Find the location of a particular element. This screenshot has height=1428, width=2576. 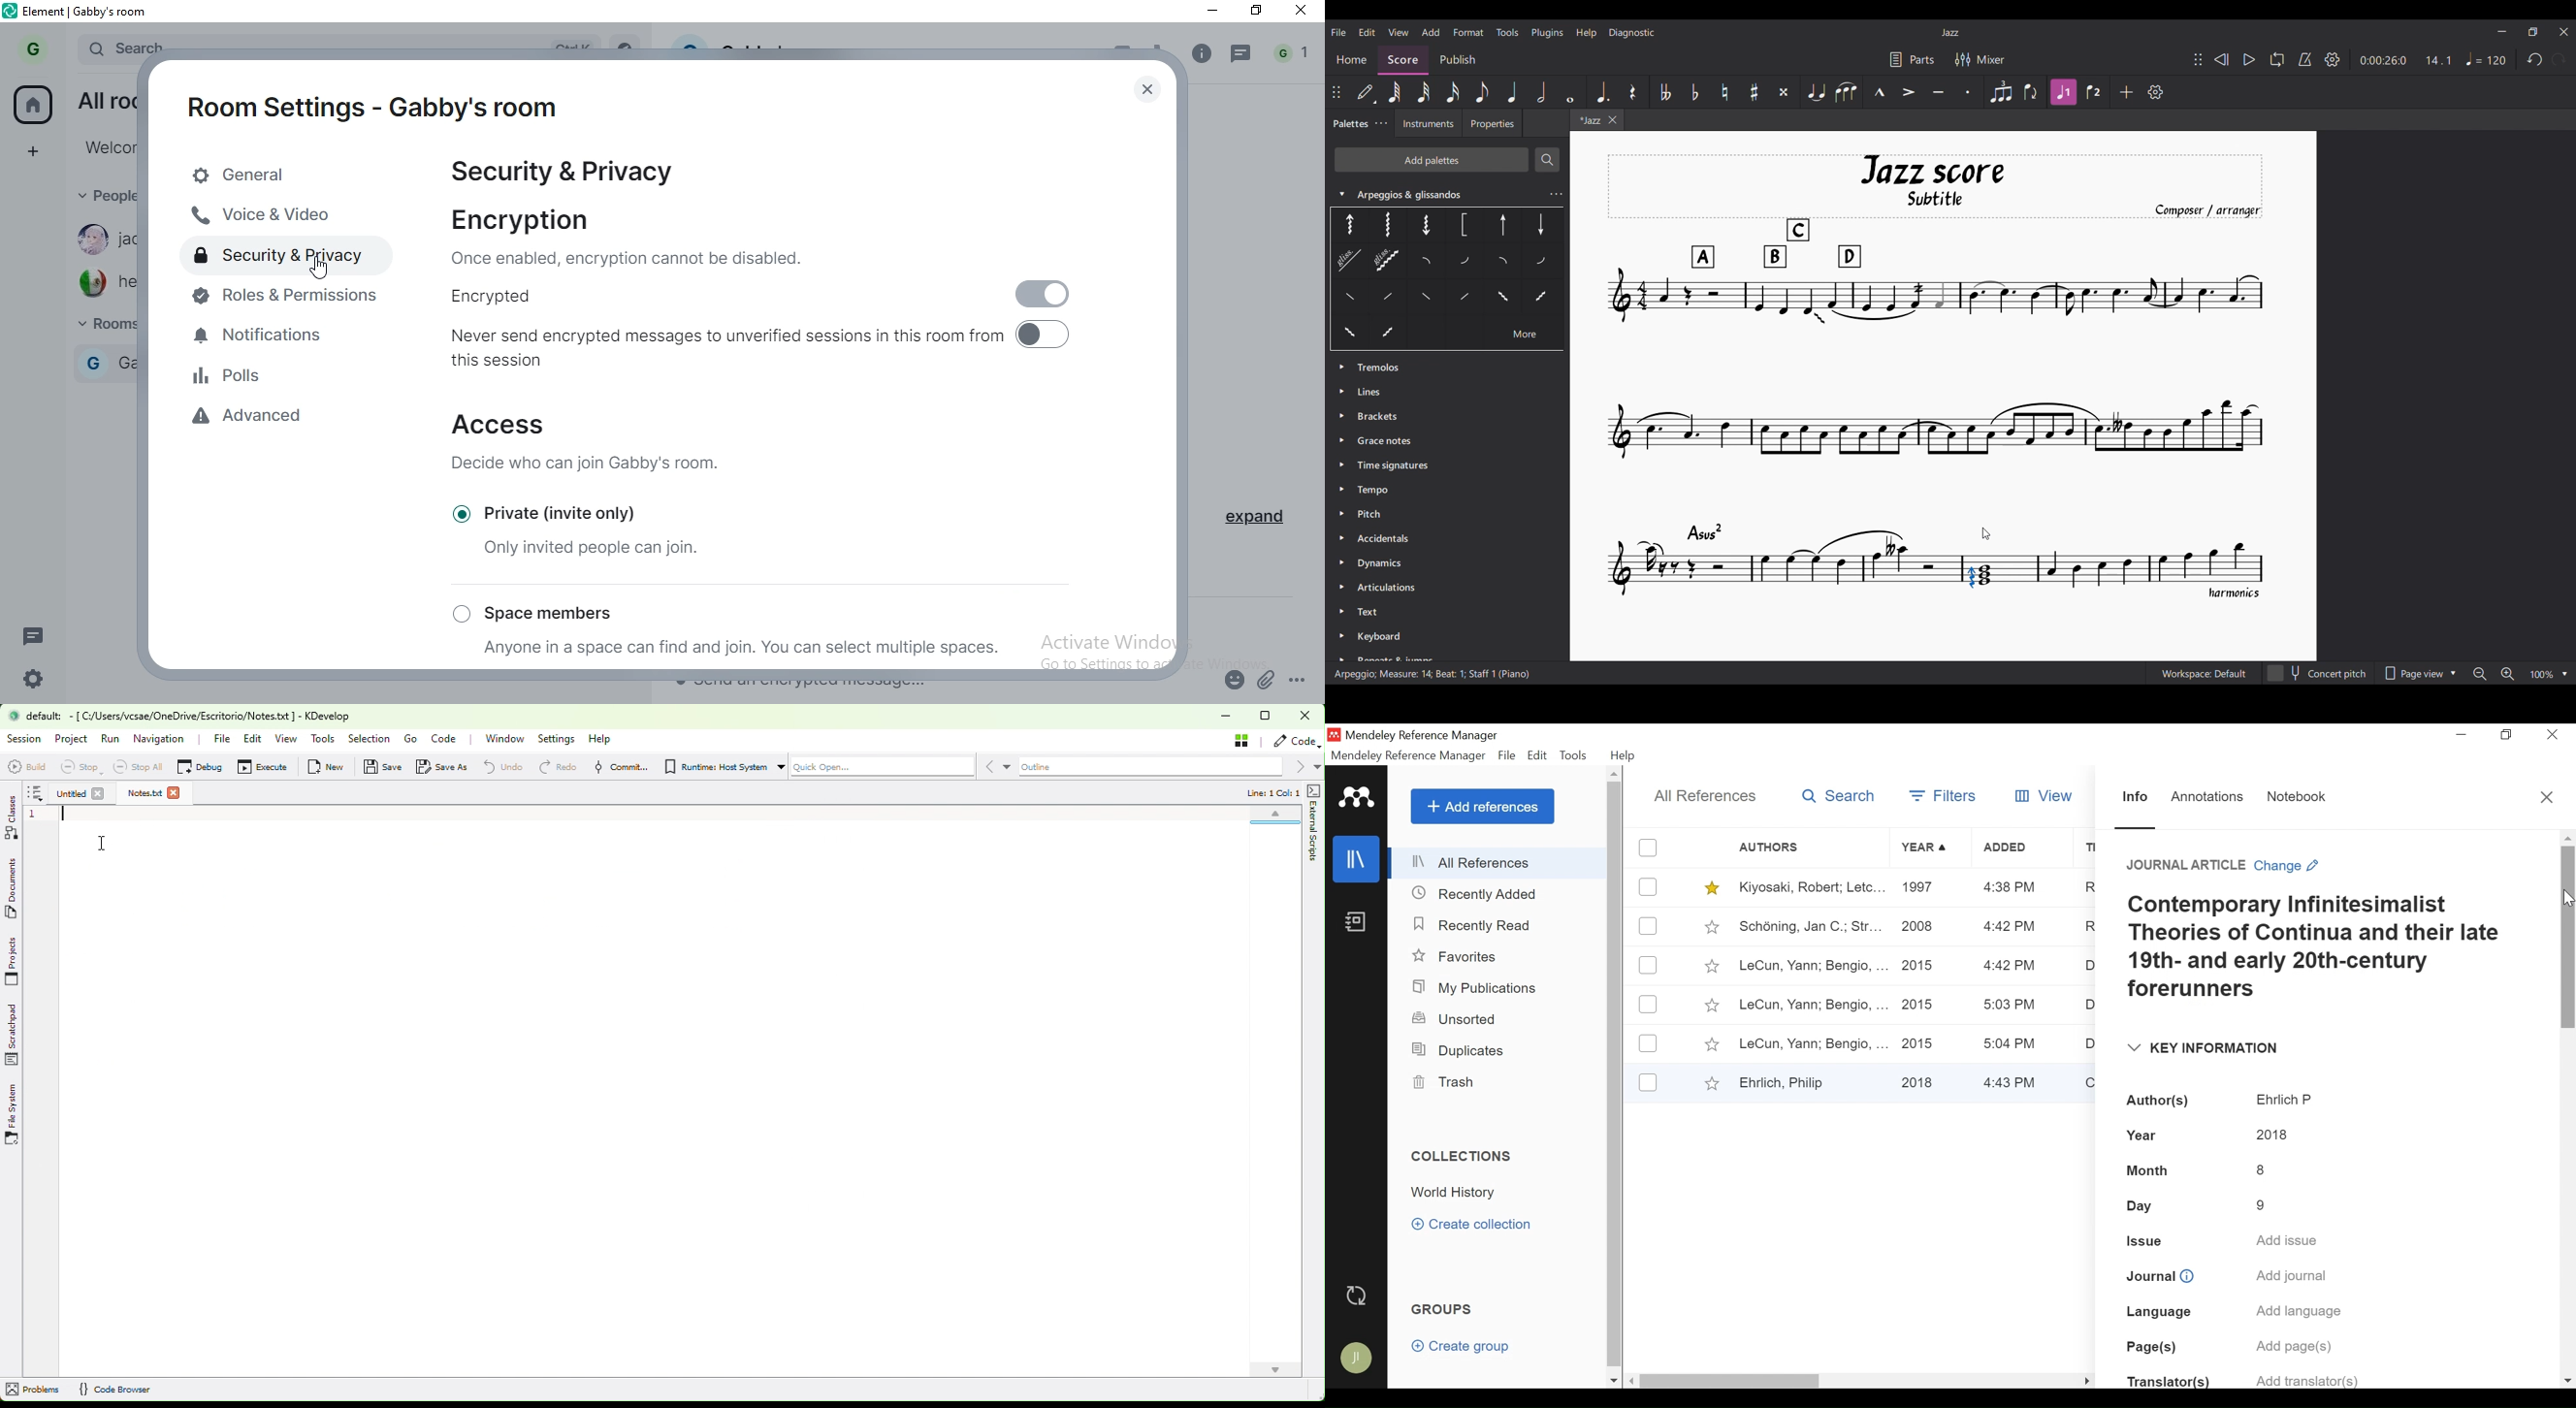

JOURNAL ARTICLE is located at coordinates (2180, 866).